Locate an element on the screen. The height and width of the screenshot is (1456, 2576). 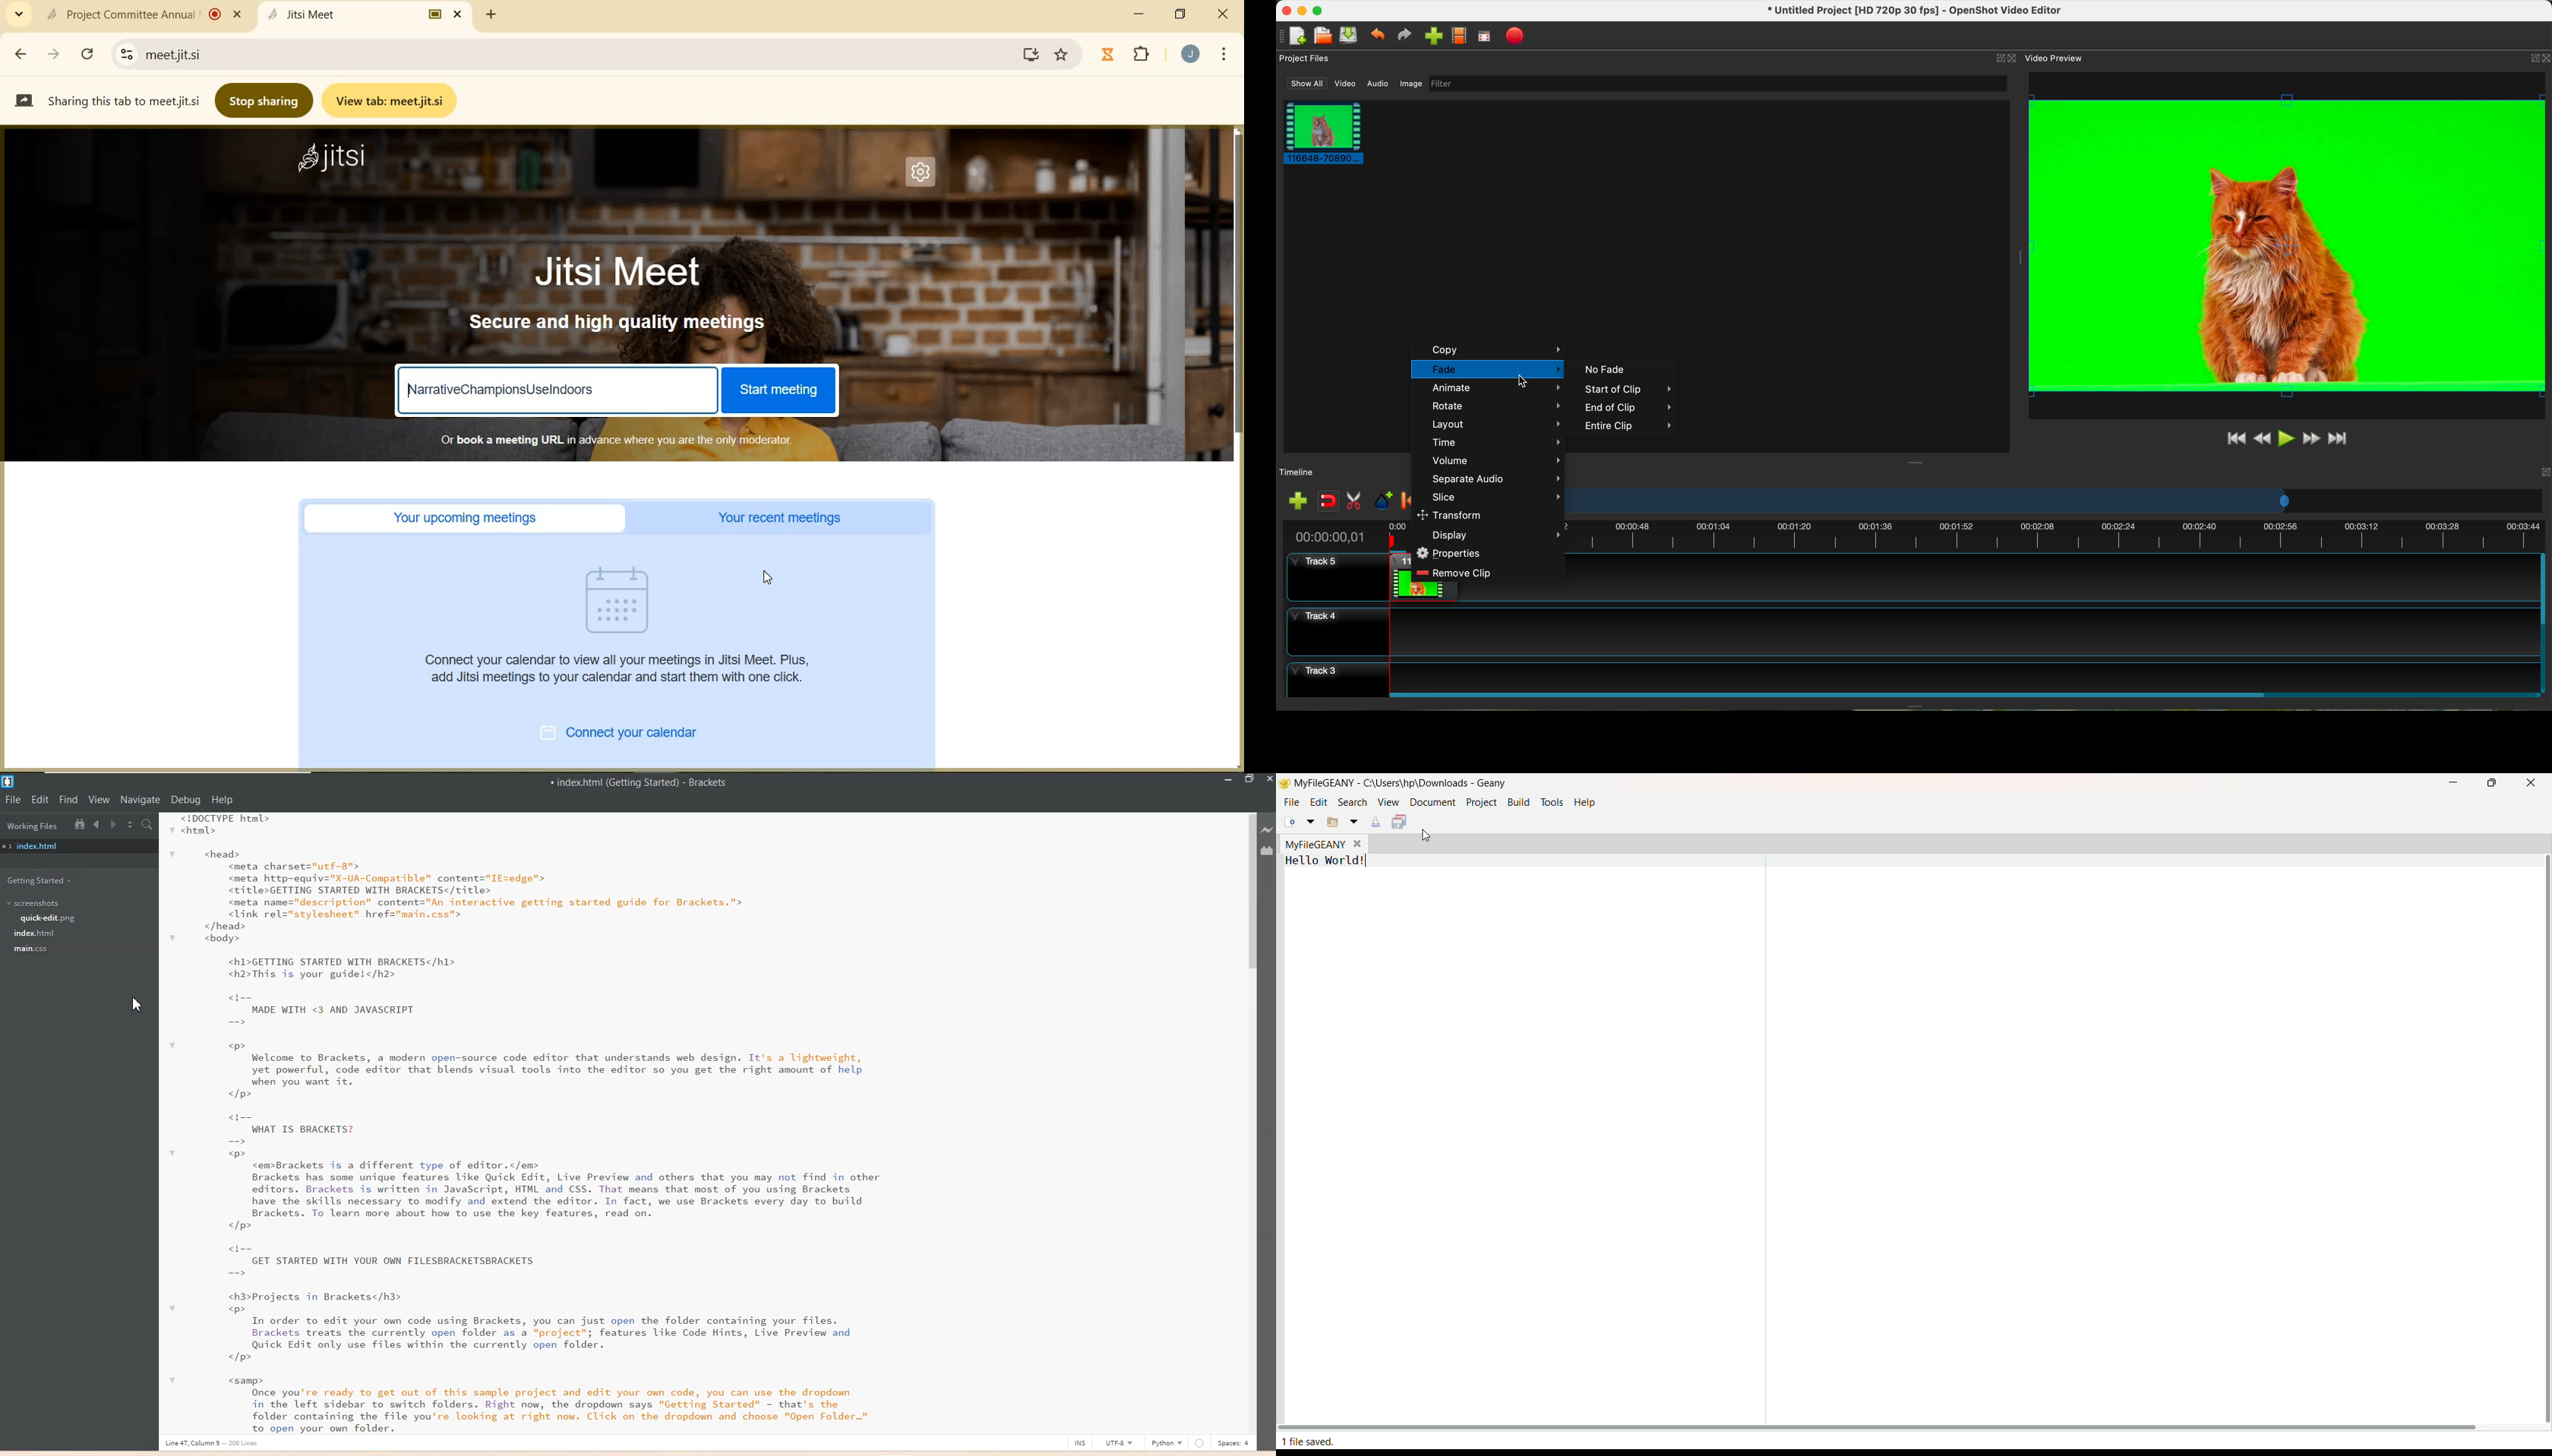
Getting Started is located at coordinates (38, 881).